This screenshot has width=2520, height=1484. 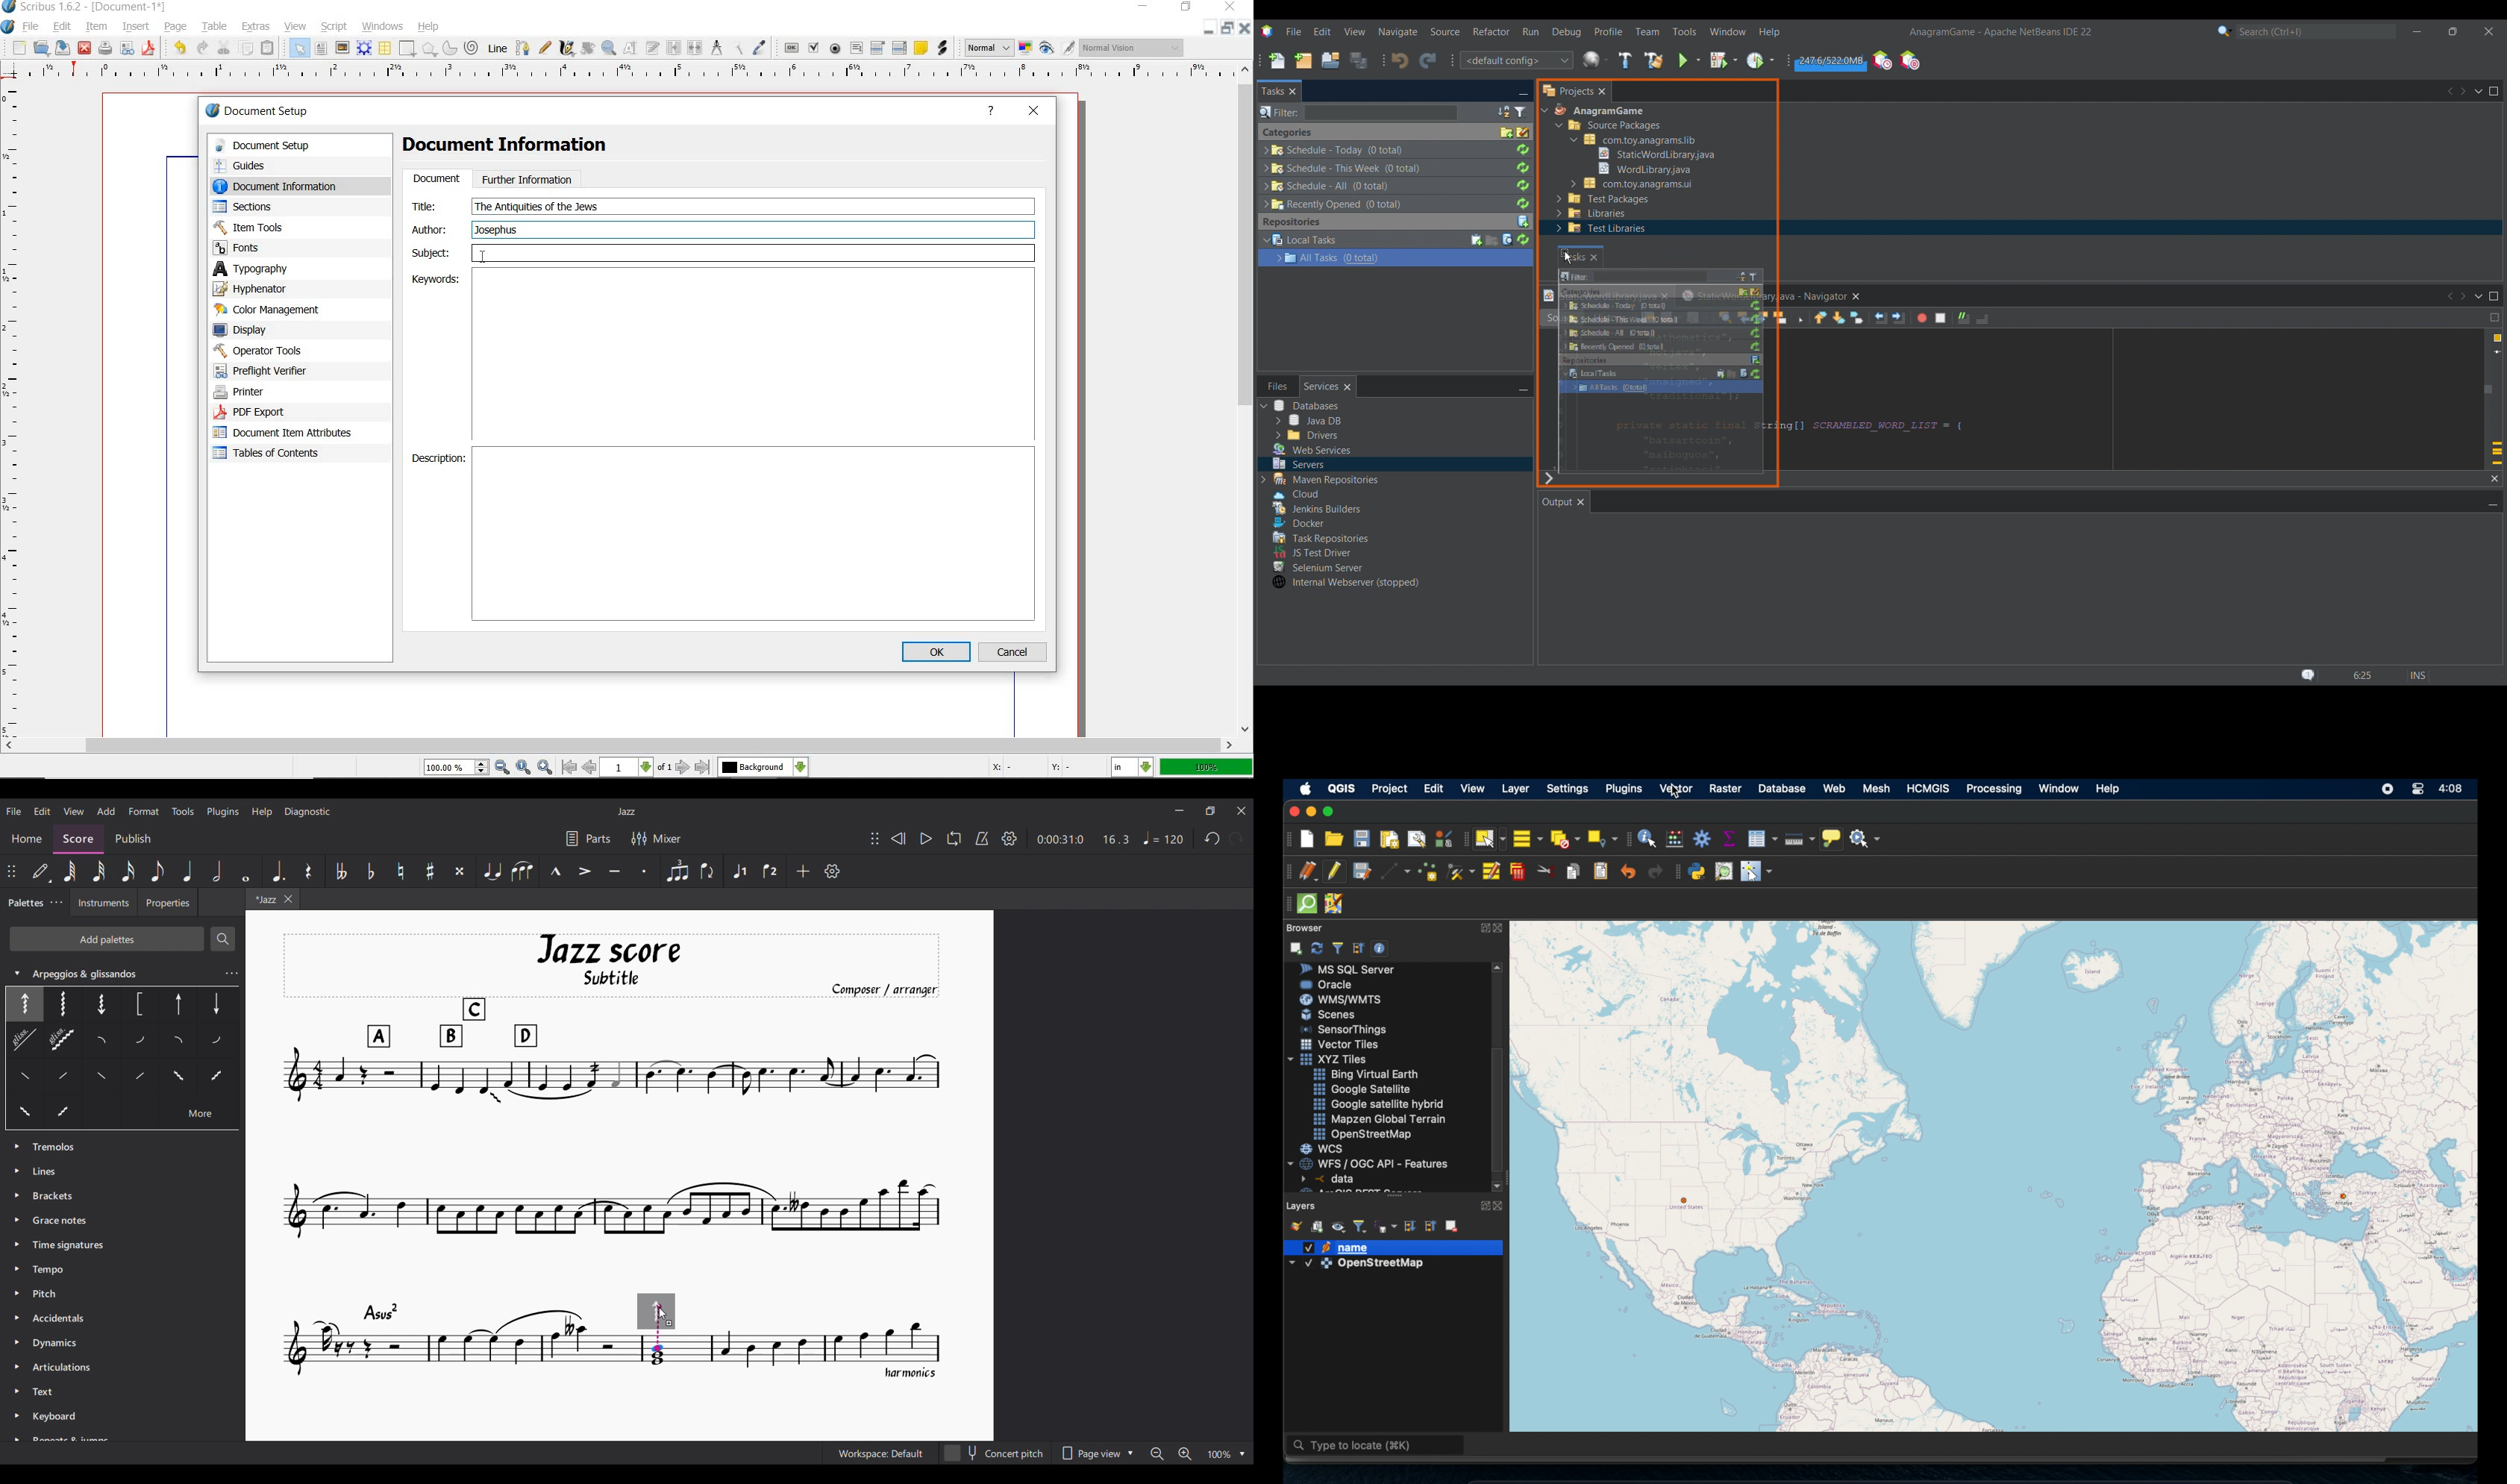 What do you see at coordinates (1357, 1266) in the screenshot?
I see `openstreetmap layer` at bounding box center [1357, 1266].